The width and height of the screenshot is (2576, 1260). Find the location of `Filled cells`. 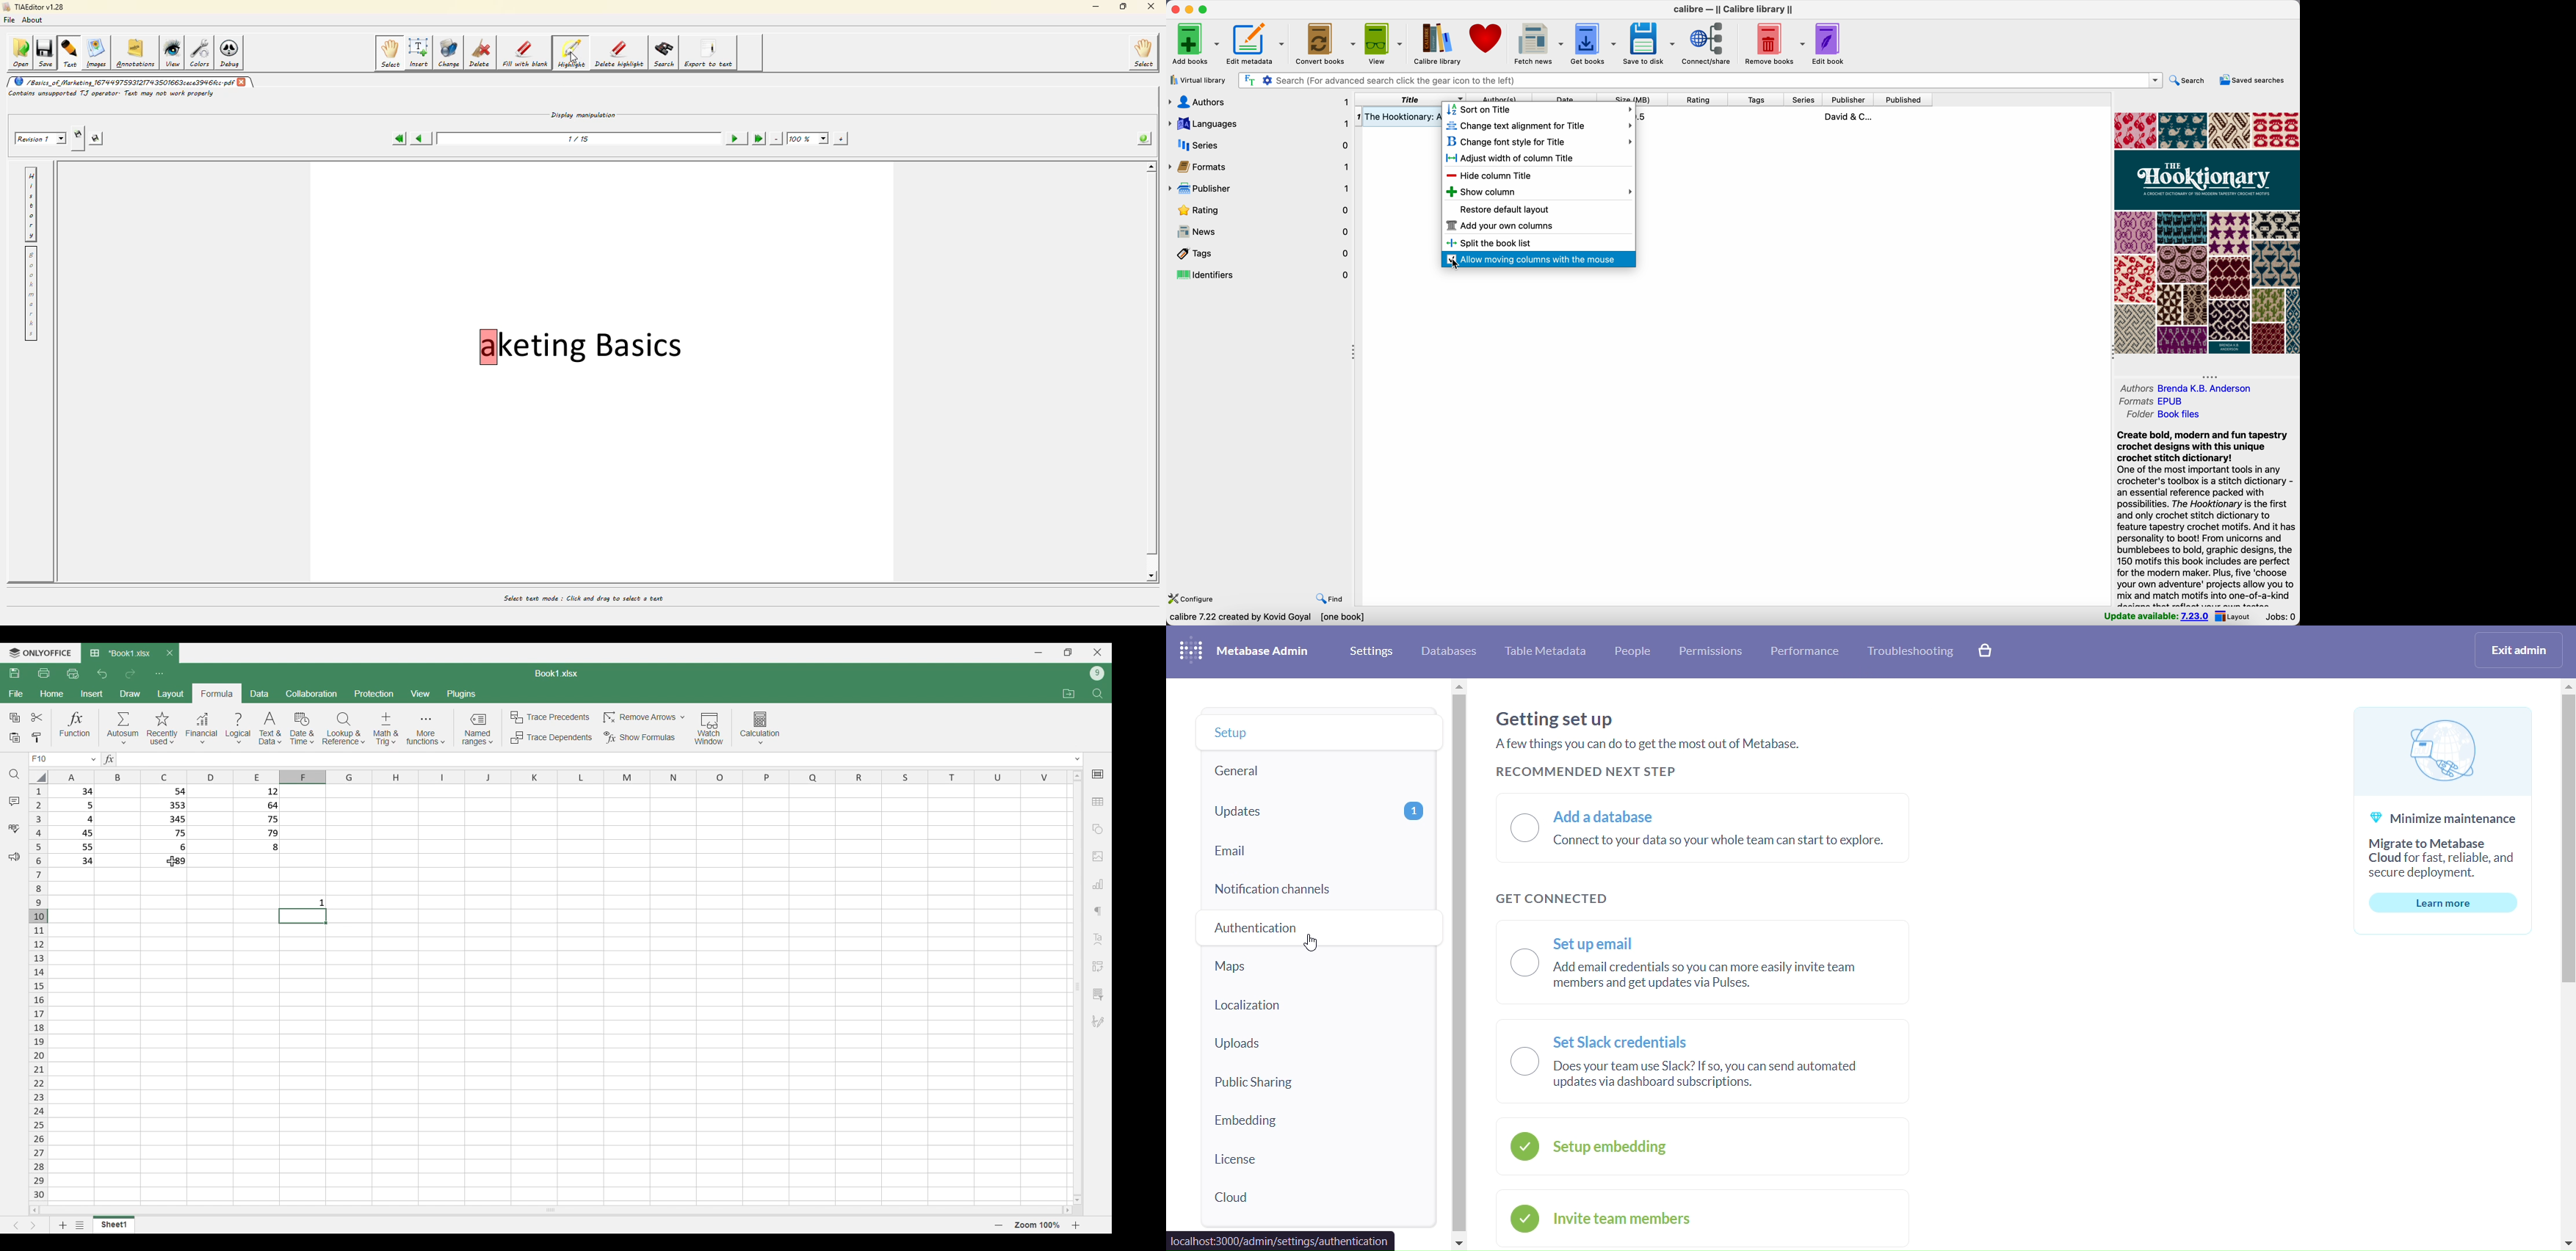

Filled cells is located at coordinates (75, 826).